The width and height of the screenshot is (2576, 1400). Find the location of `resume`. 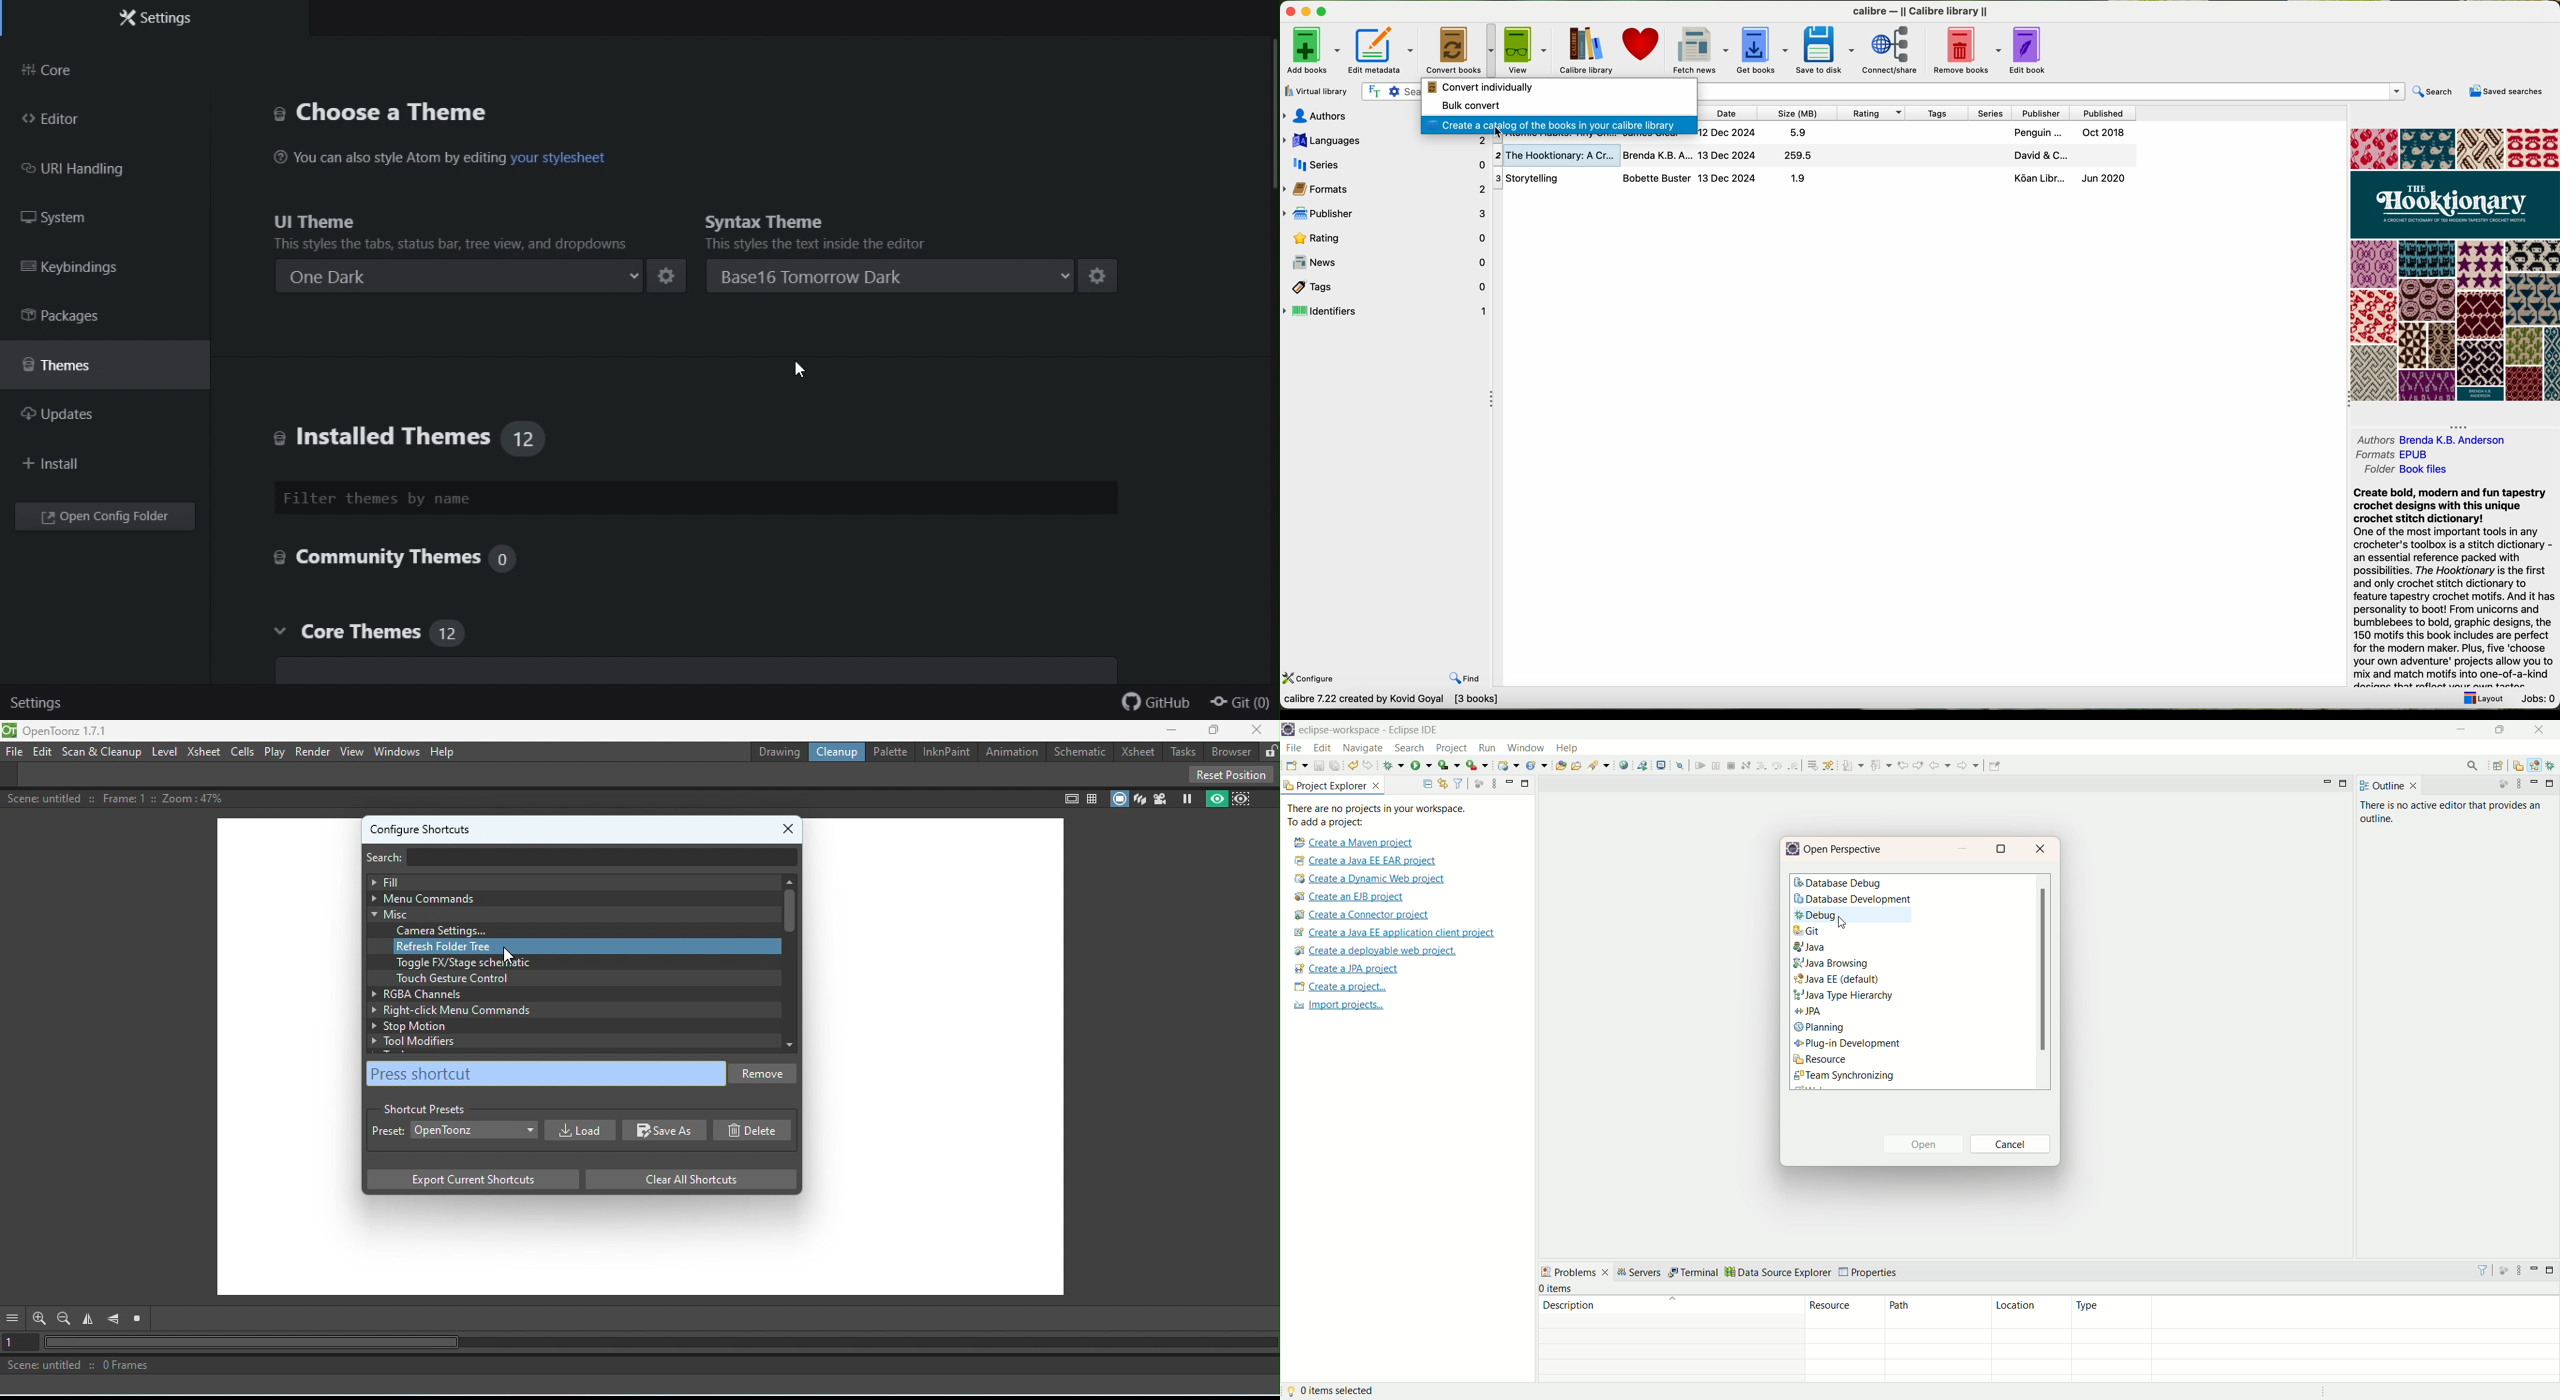

resume is located at coordinates (1699, 765).